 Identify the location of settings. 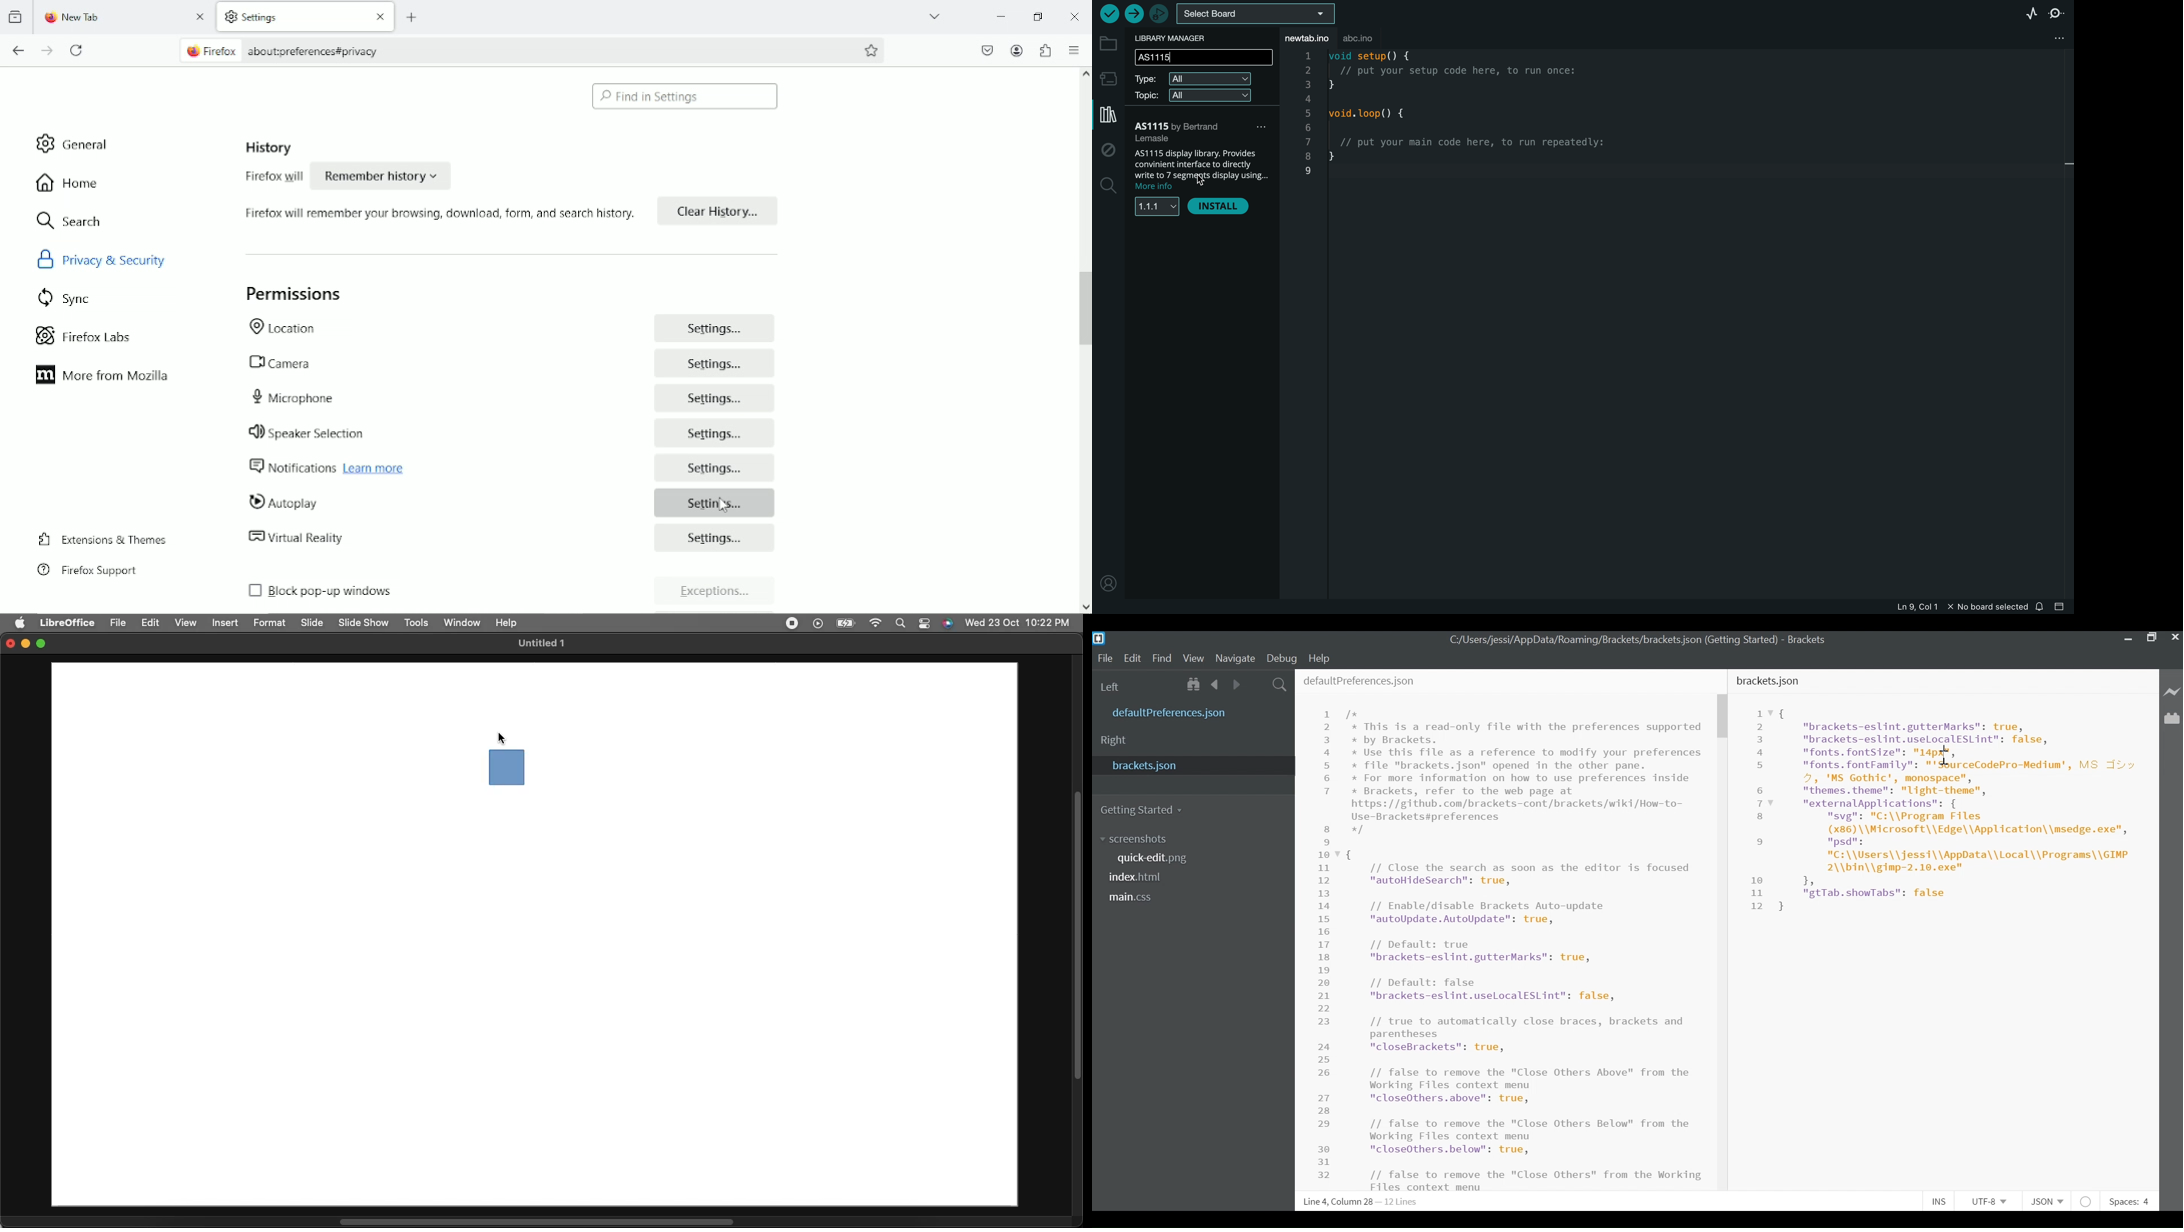
(275, 18).